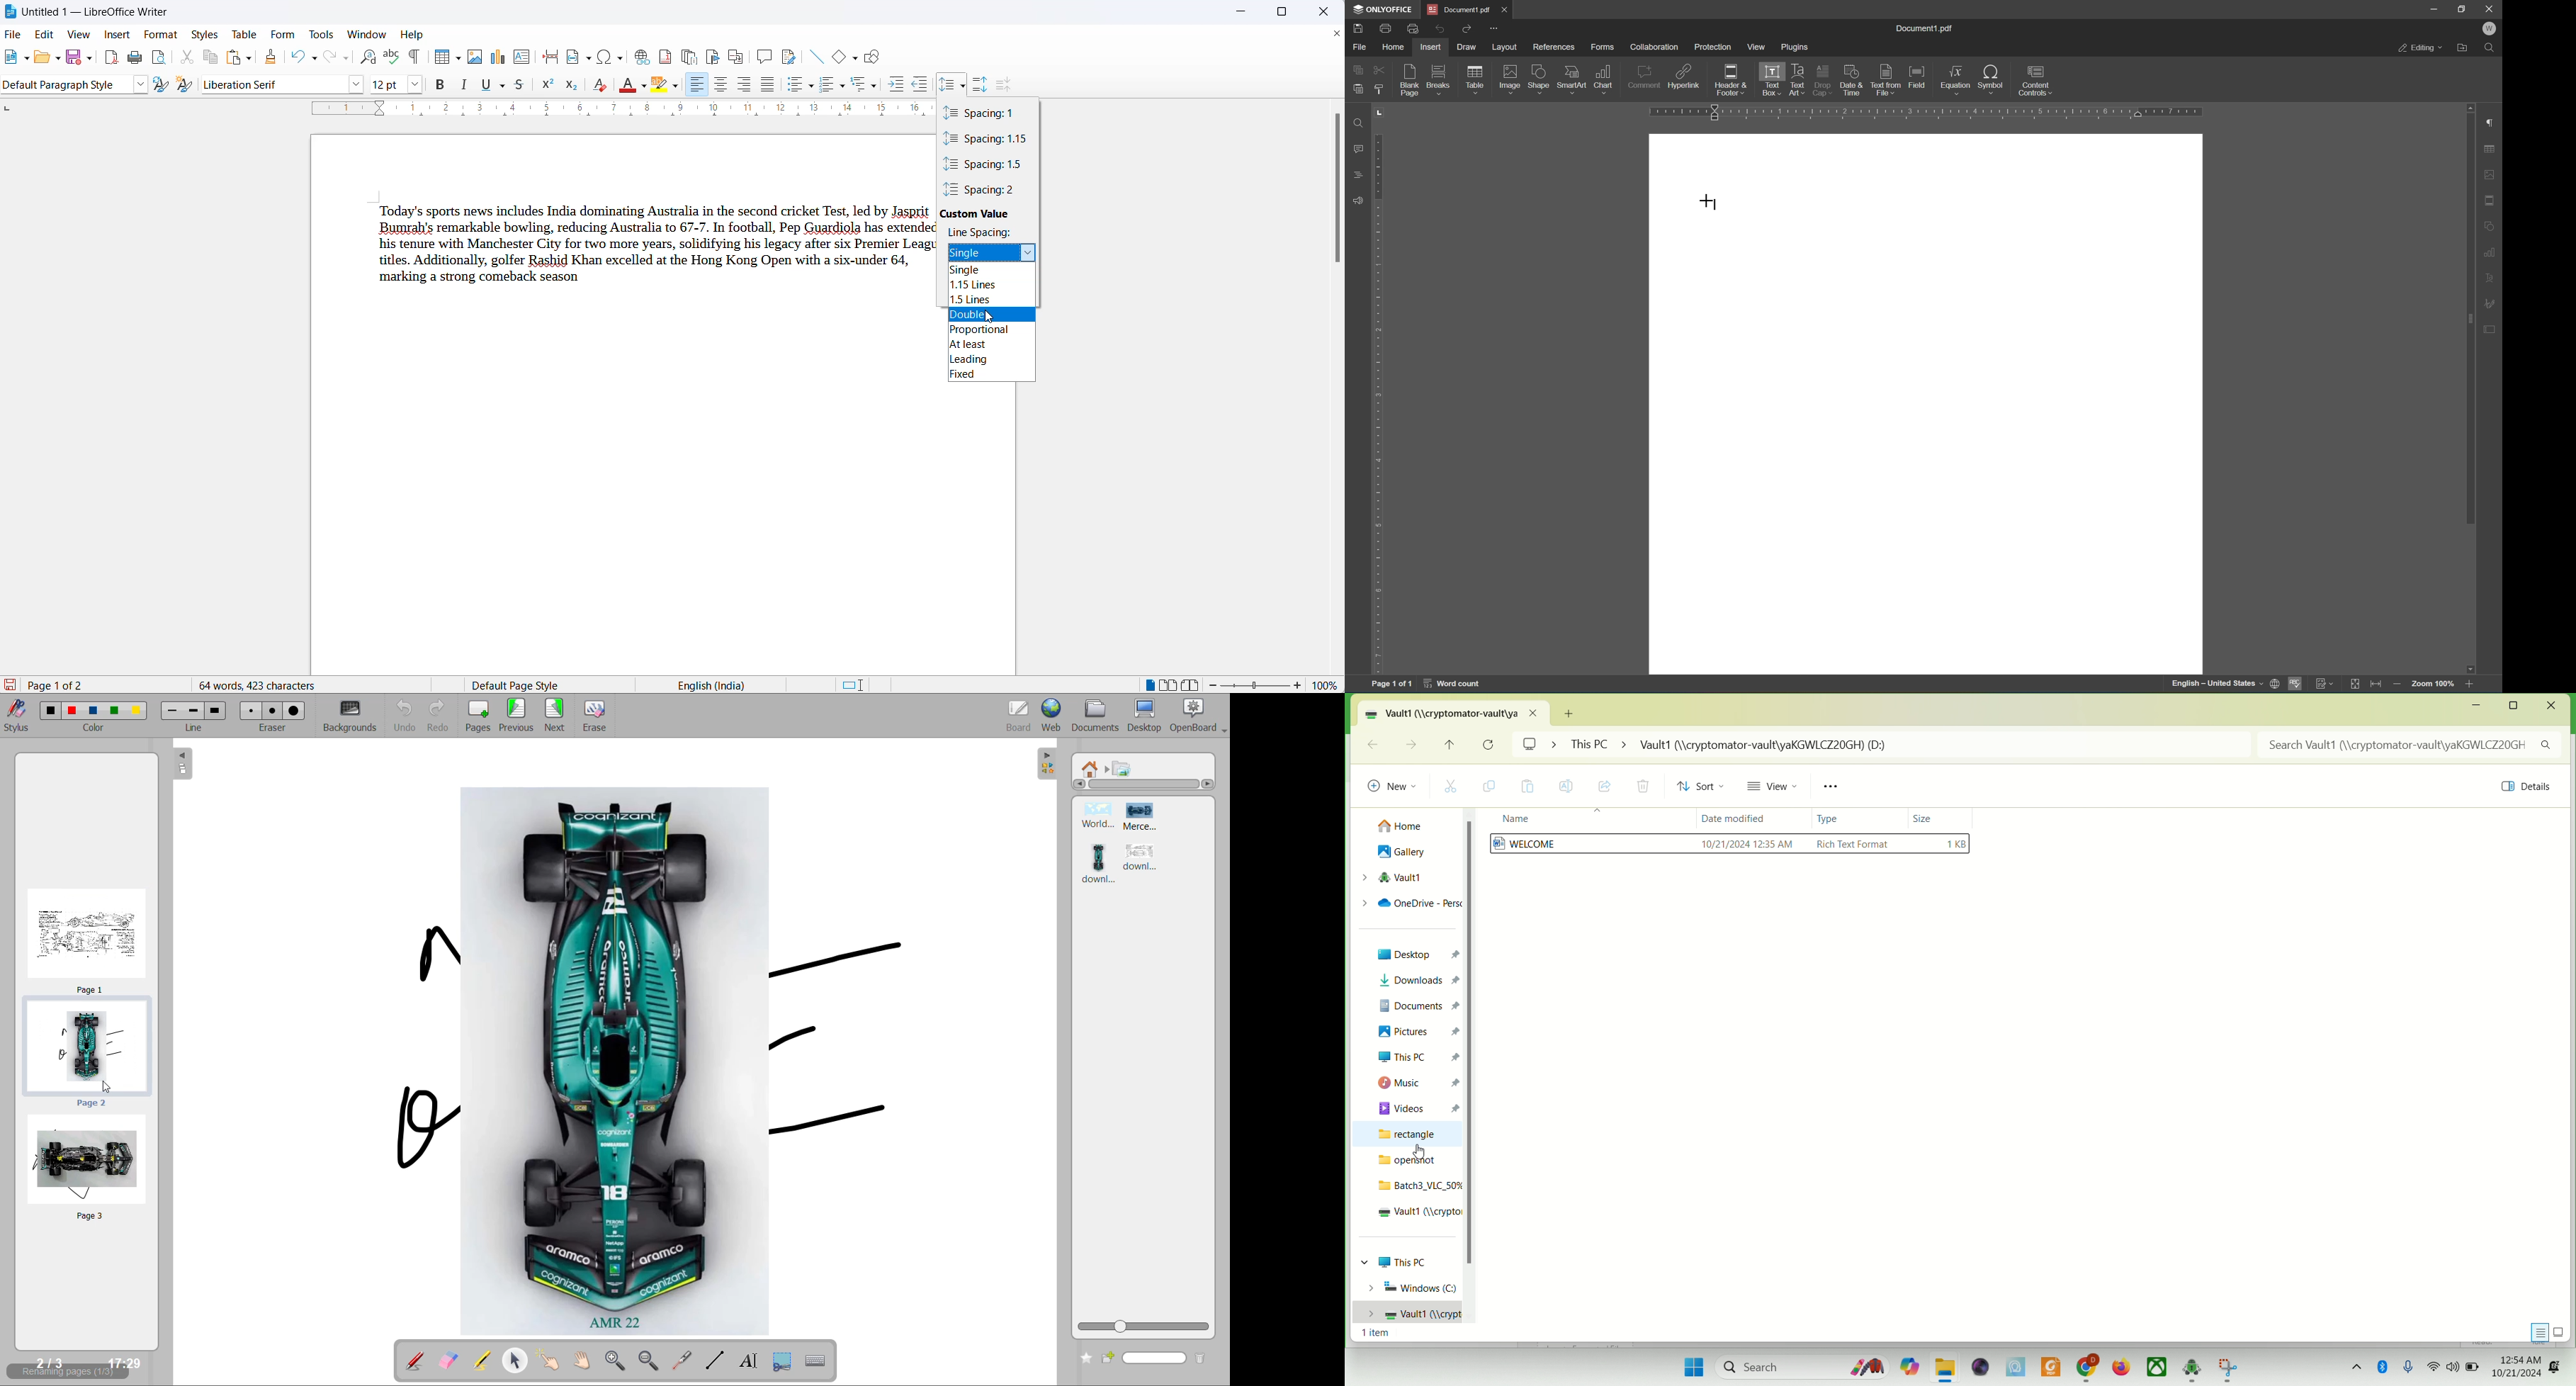  What do you see at coordinates (126, 1364) in the screenshot?
I see `17:29` at bounding box center [126, 1364].